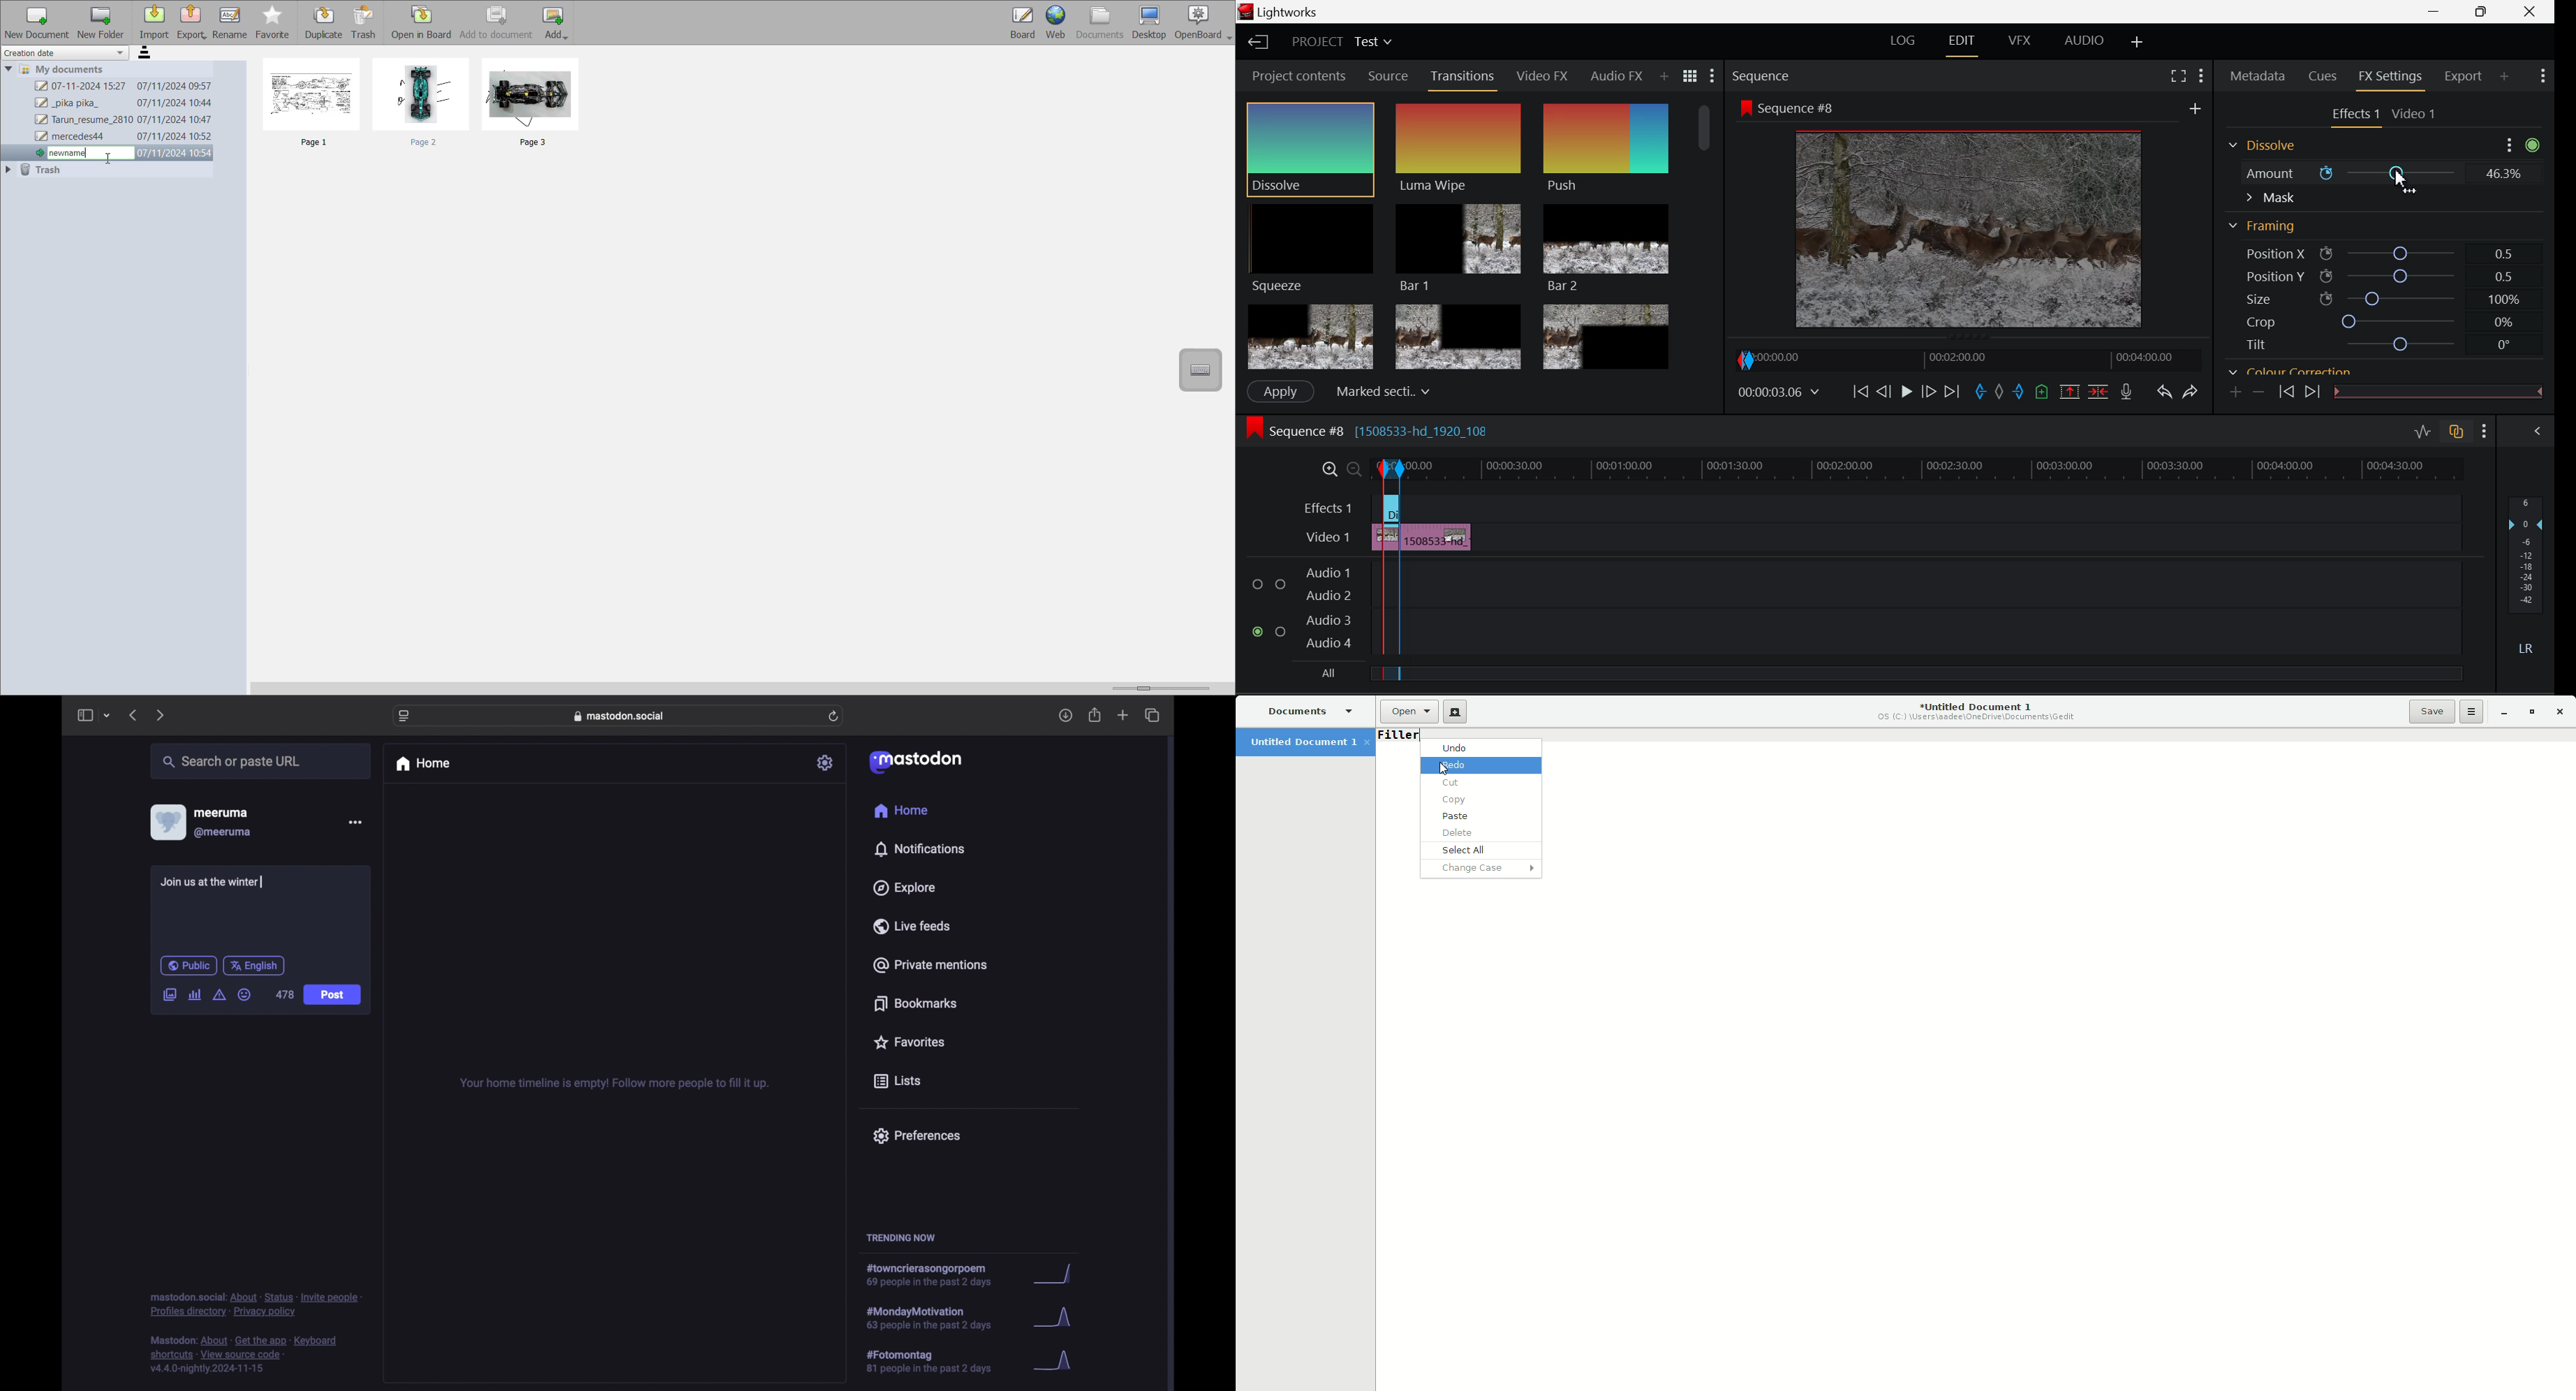 The width and height of the screenshot is (2576, 1400). I want to click on new tab, so click(1123, 715).